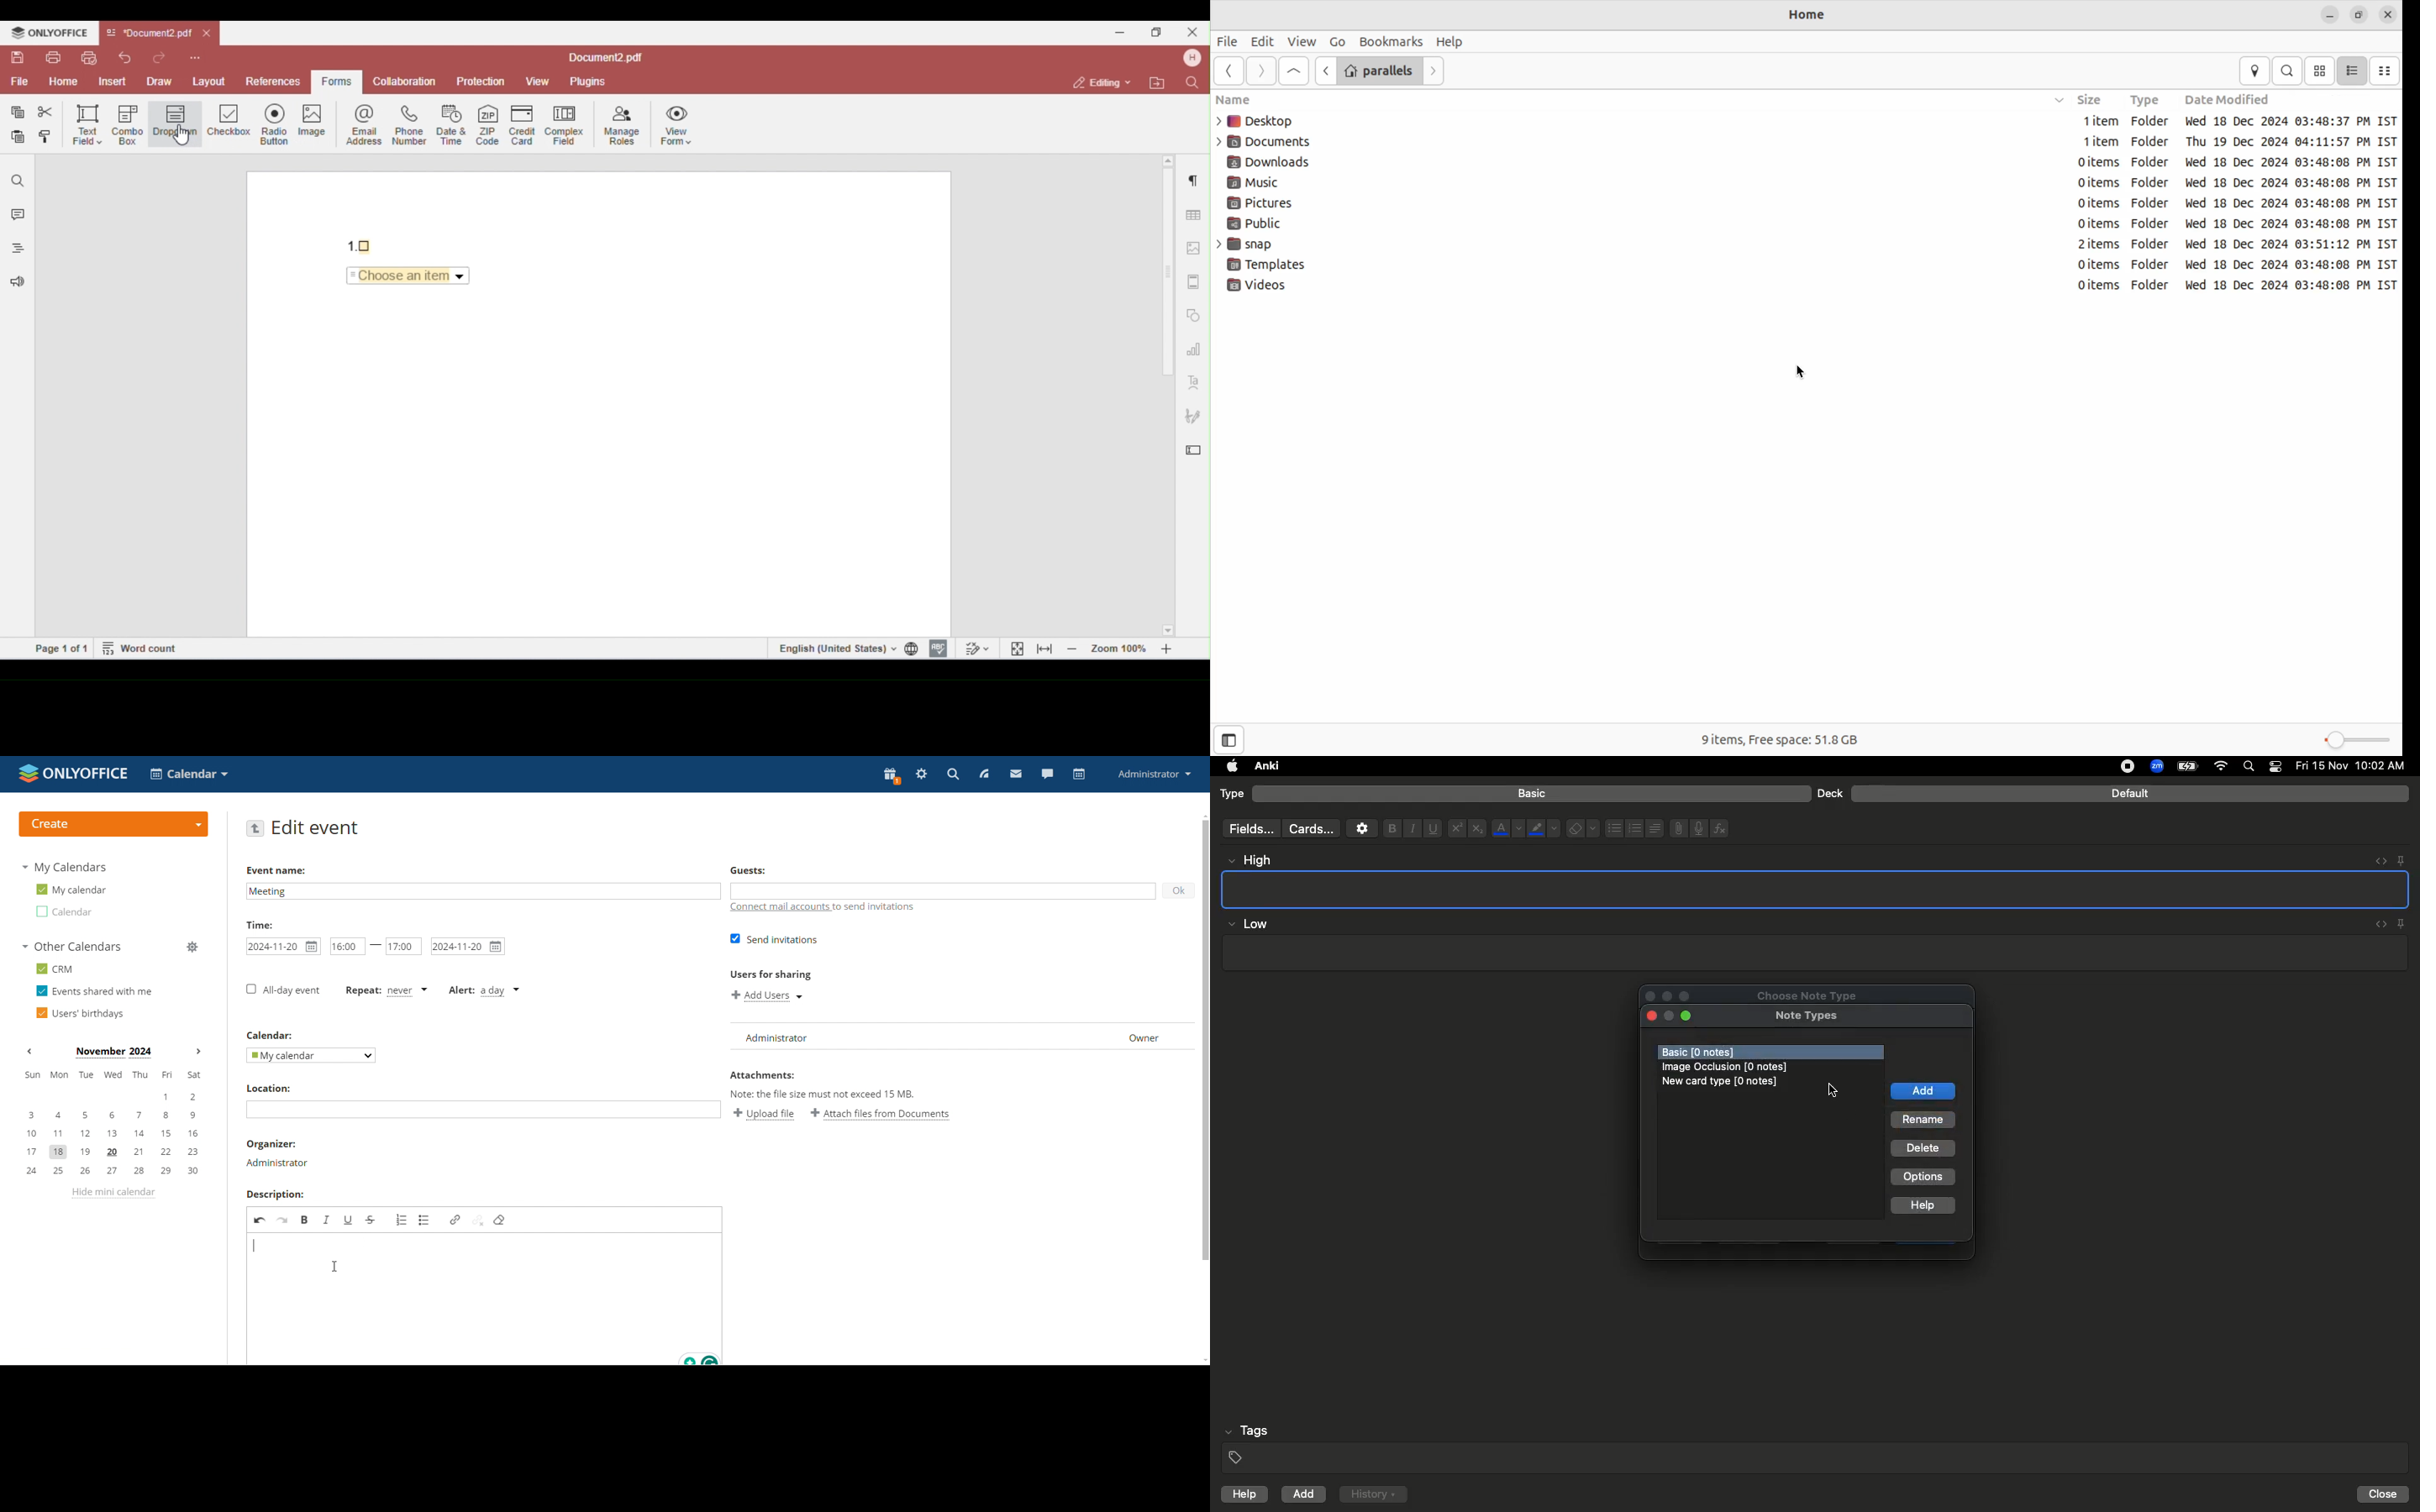 The width and height of the screenshot is (2436, 1512). I want to click on Cards, so click(1311, 829).